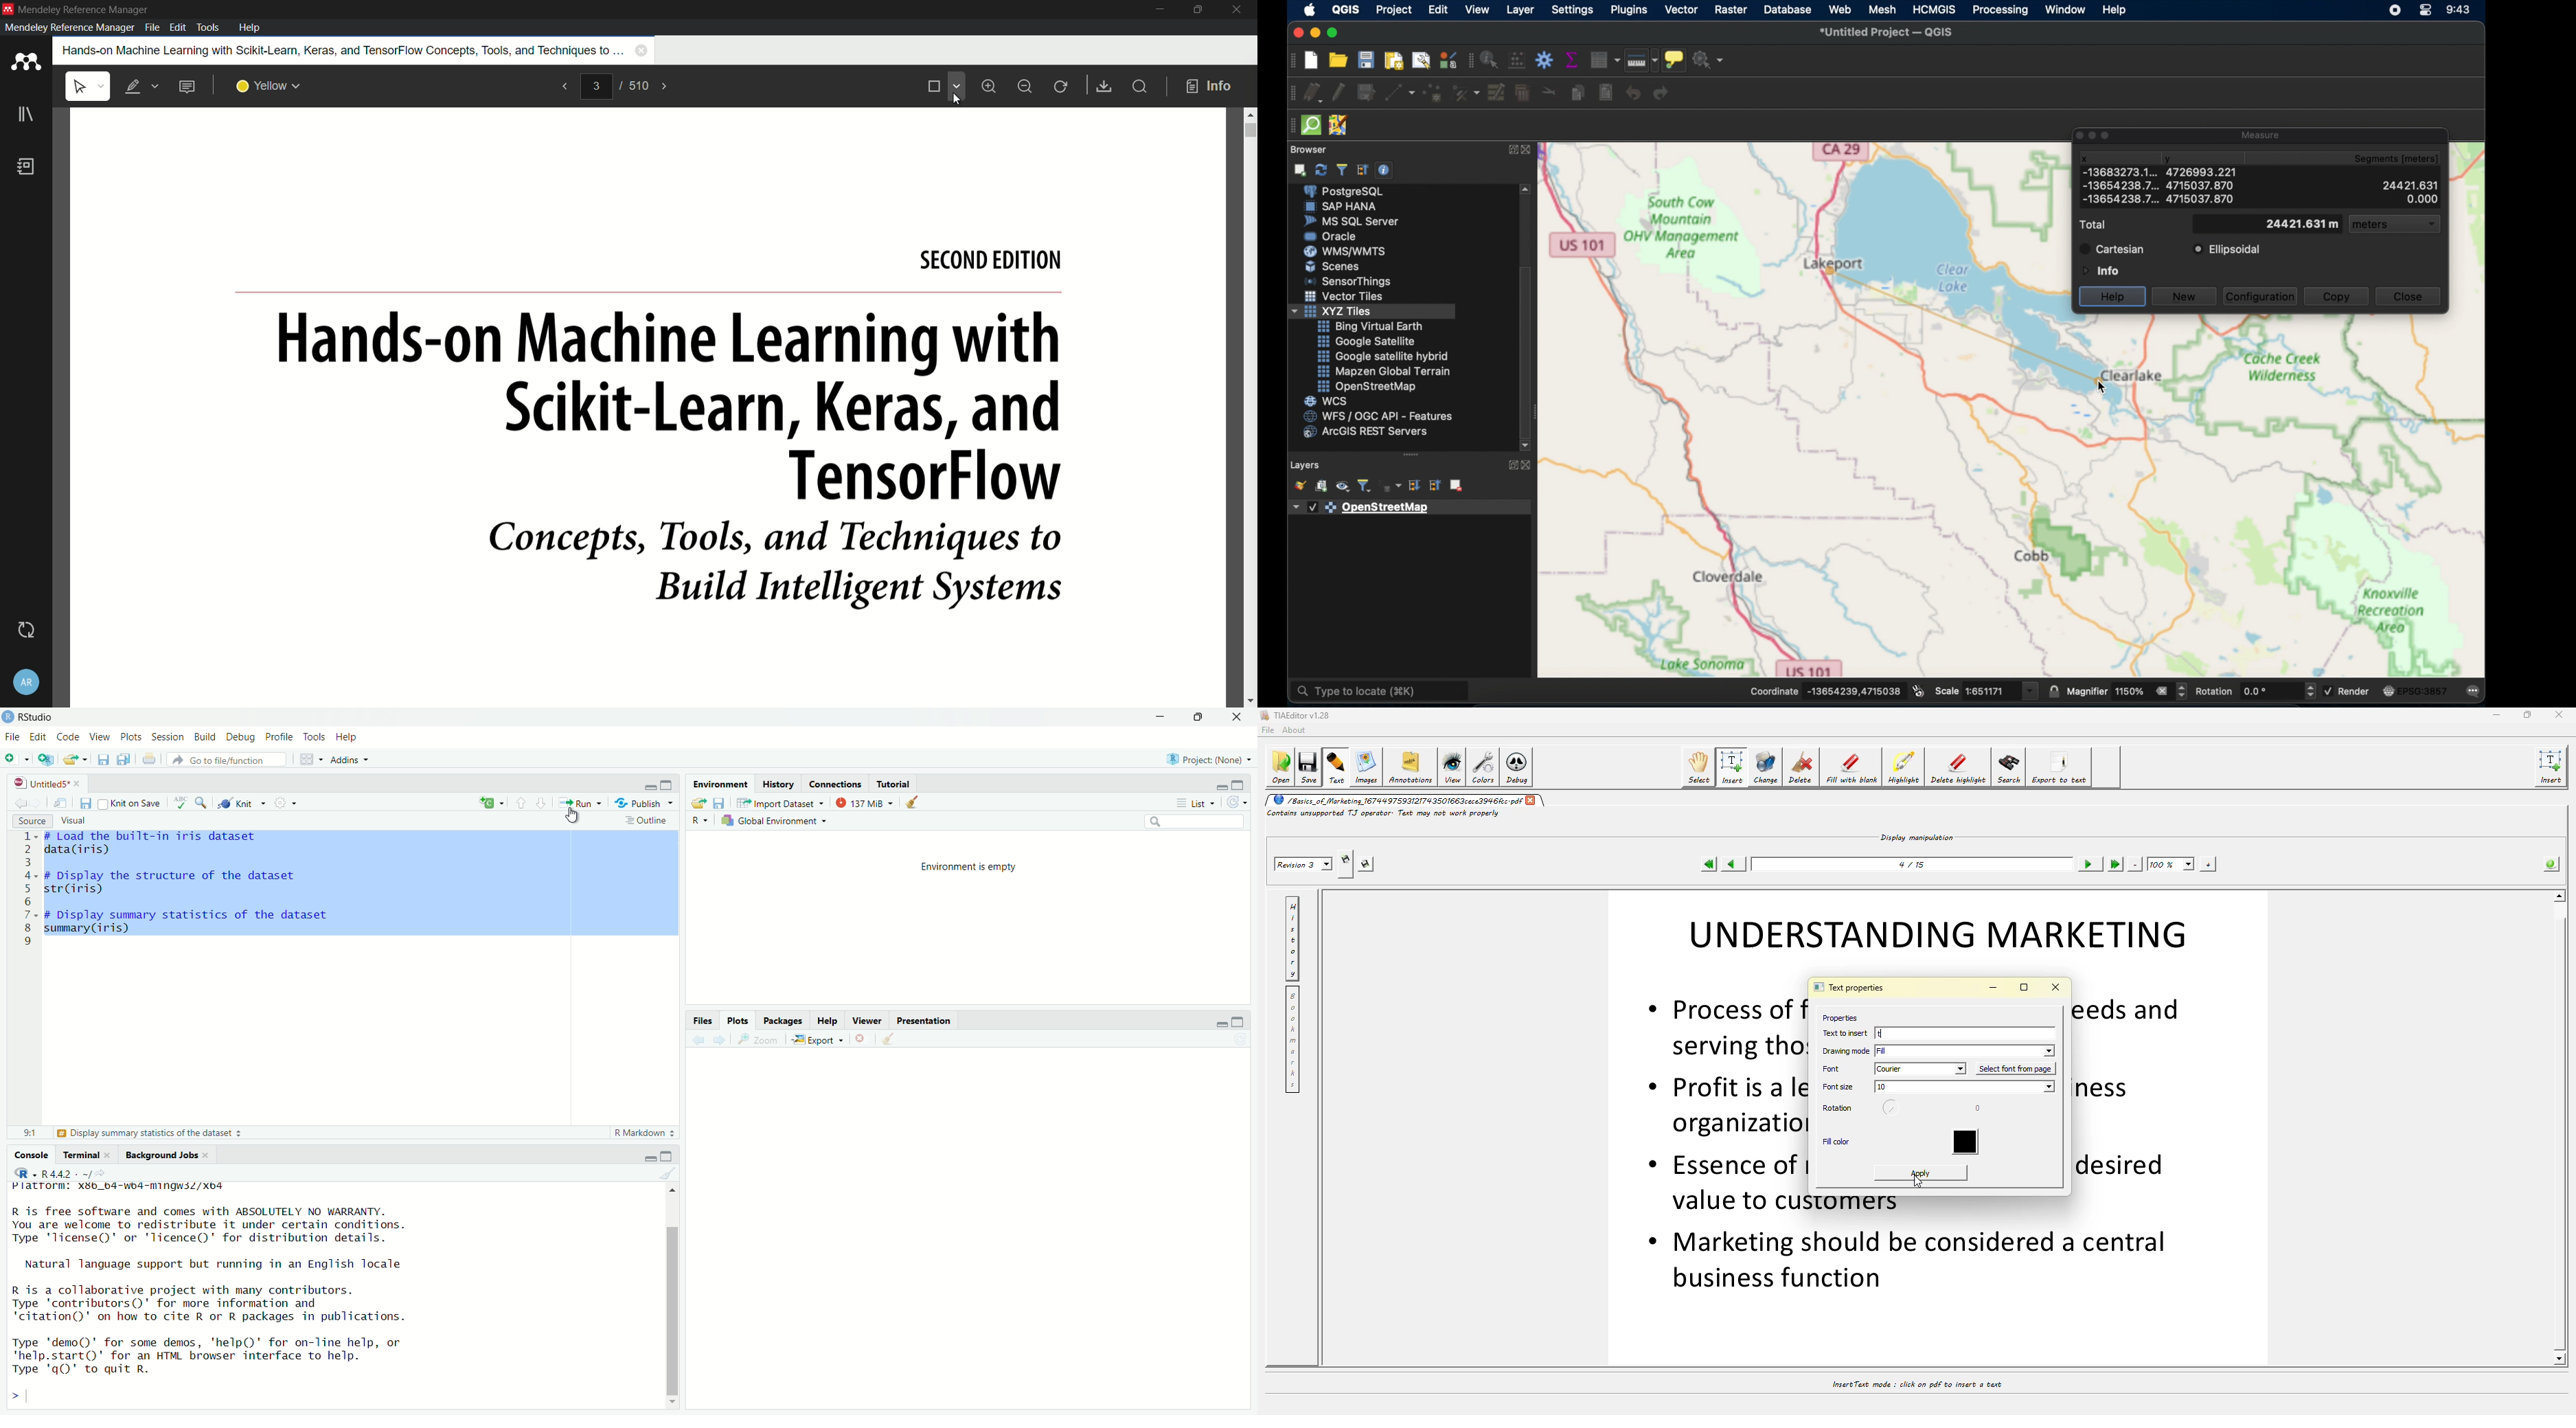  I want to click on minimize , so click(1314, 33).